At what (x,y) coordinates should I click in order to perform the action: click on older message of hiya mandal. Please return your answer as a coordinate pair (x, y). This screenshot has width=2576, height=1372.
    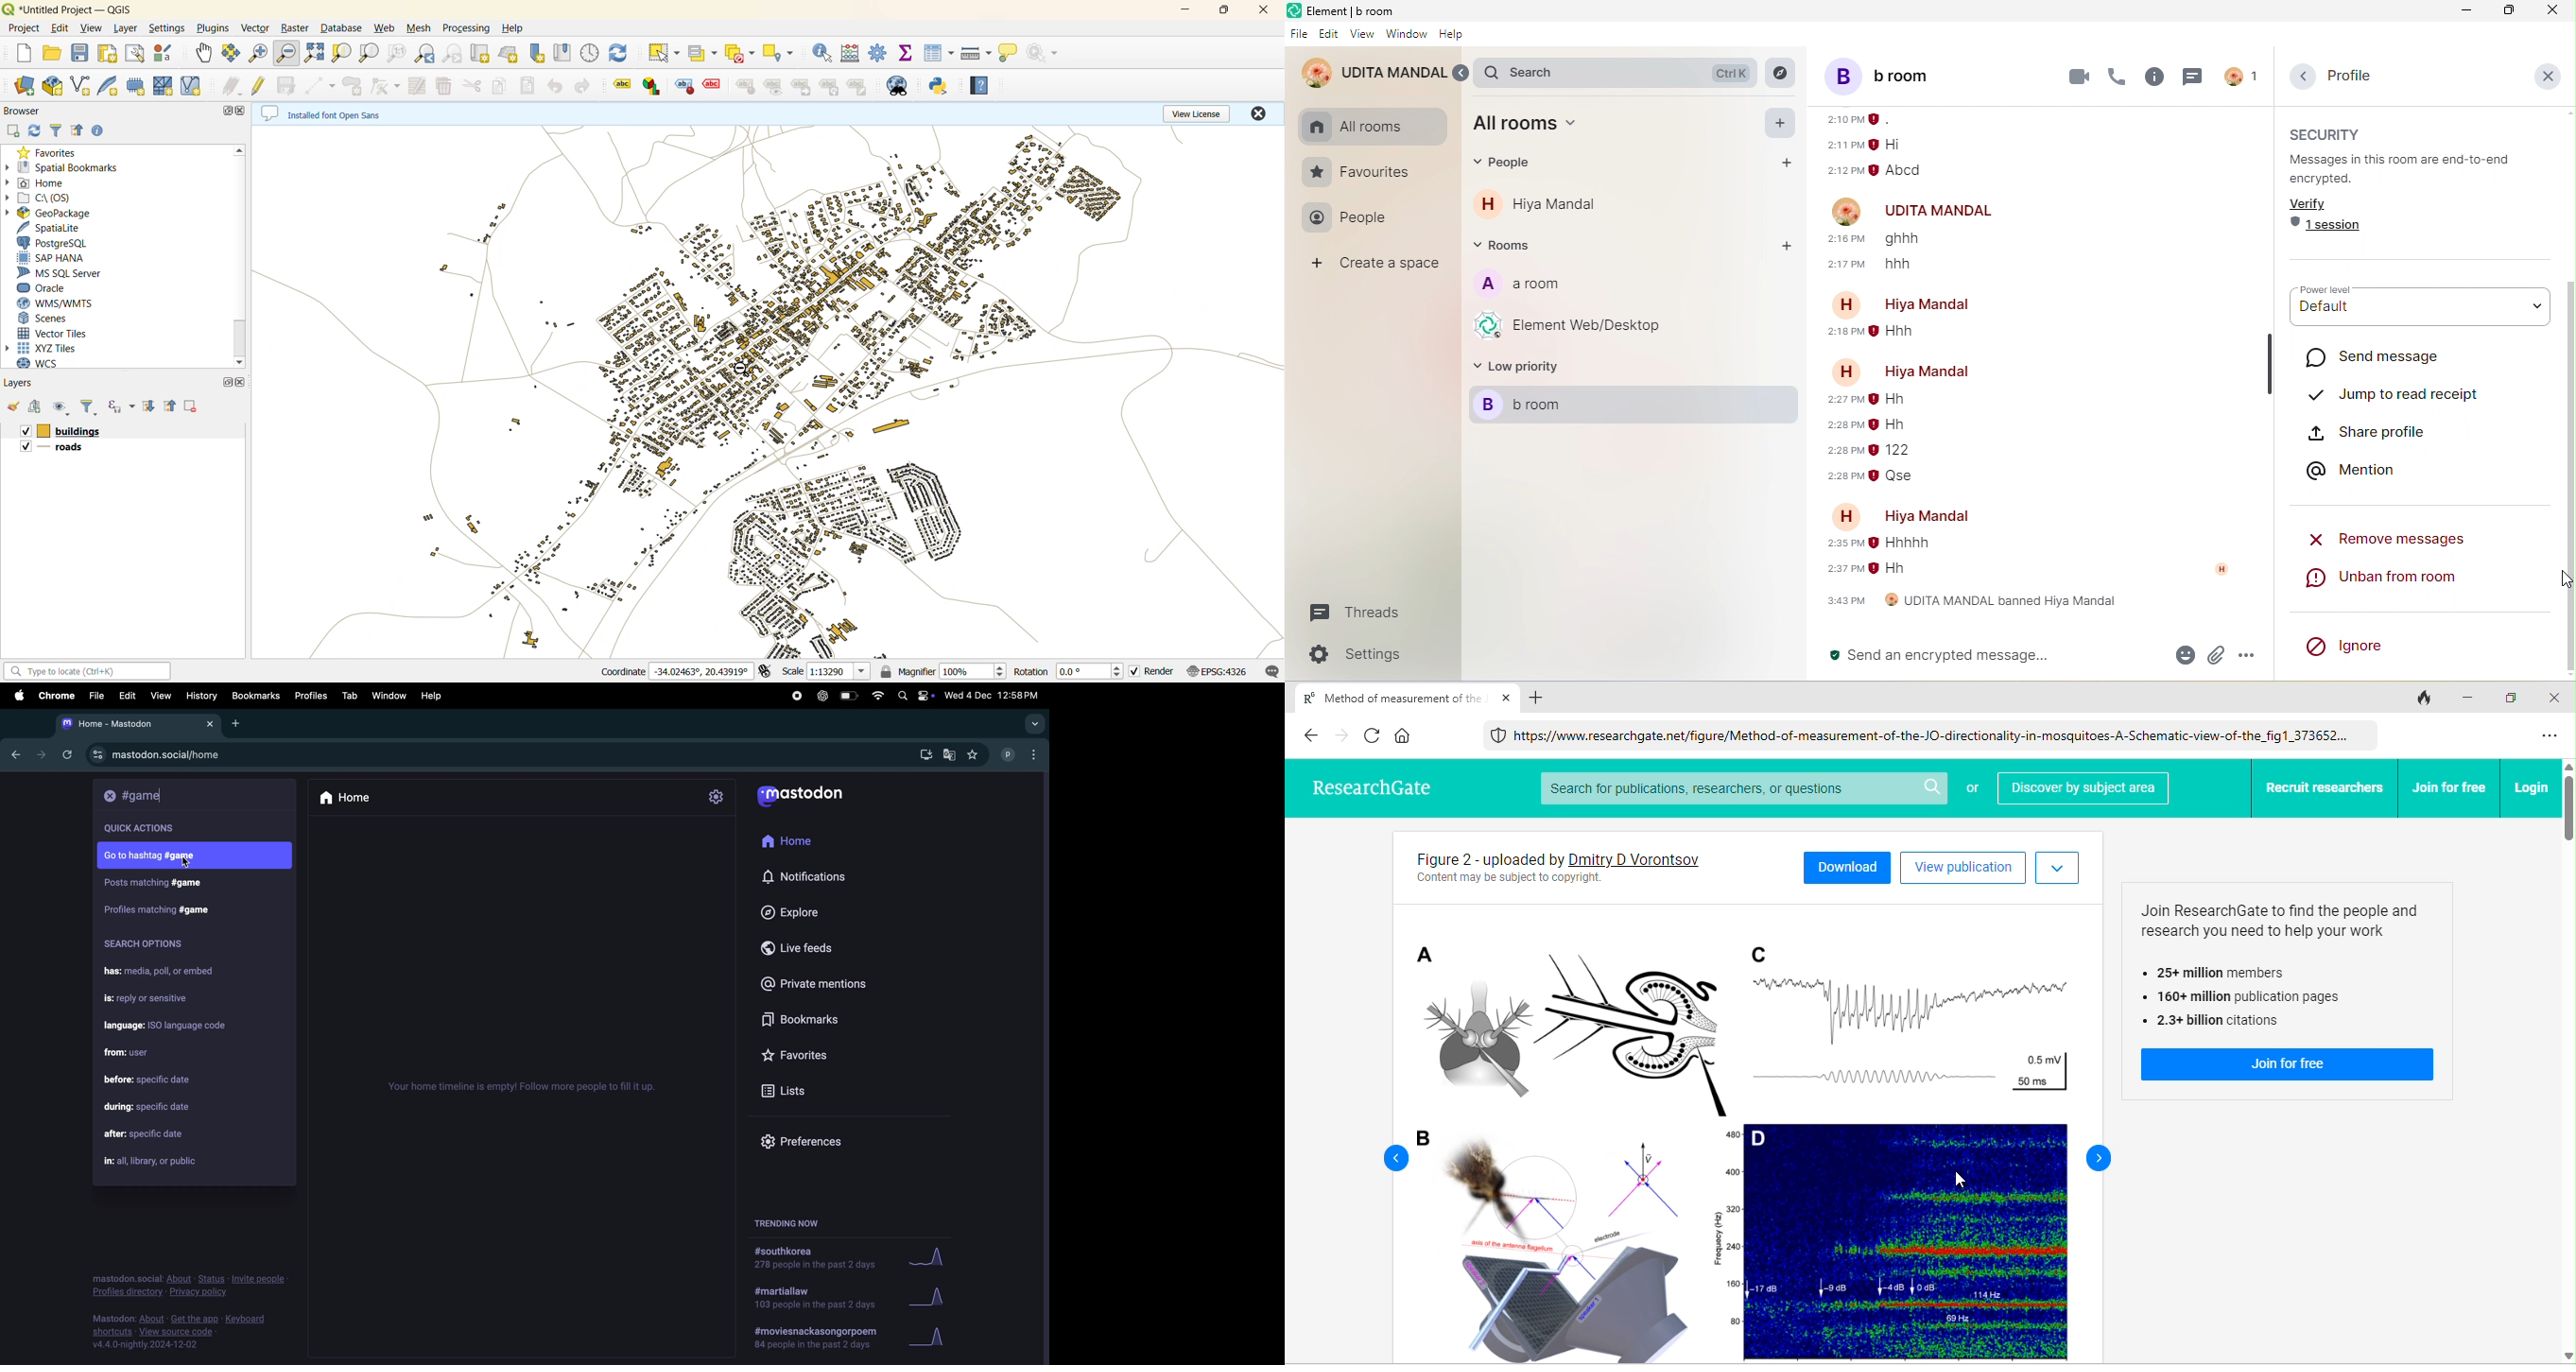
    Looking at the image, I should click on (1883, 559).